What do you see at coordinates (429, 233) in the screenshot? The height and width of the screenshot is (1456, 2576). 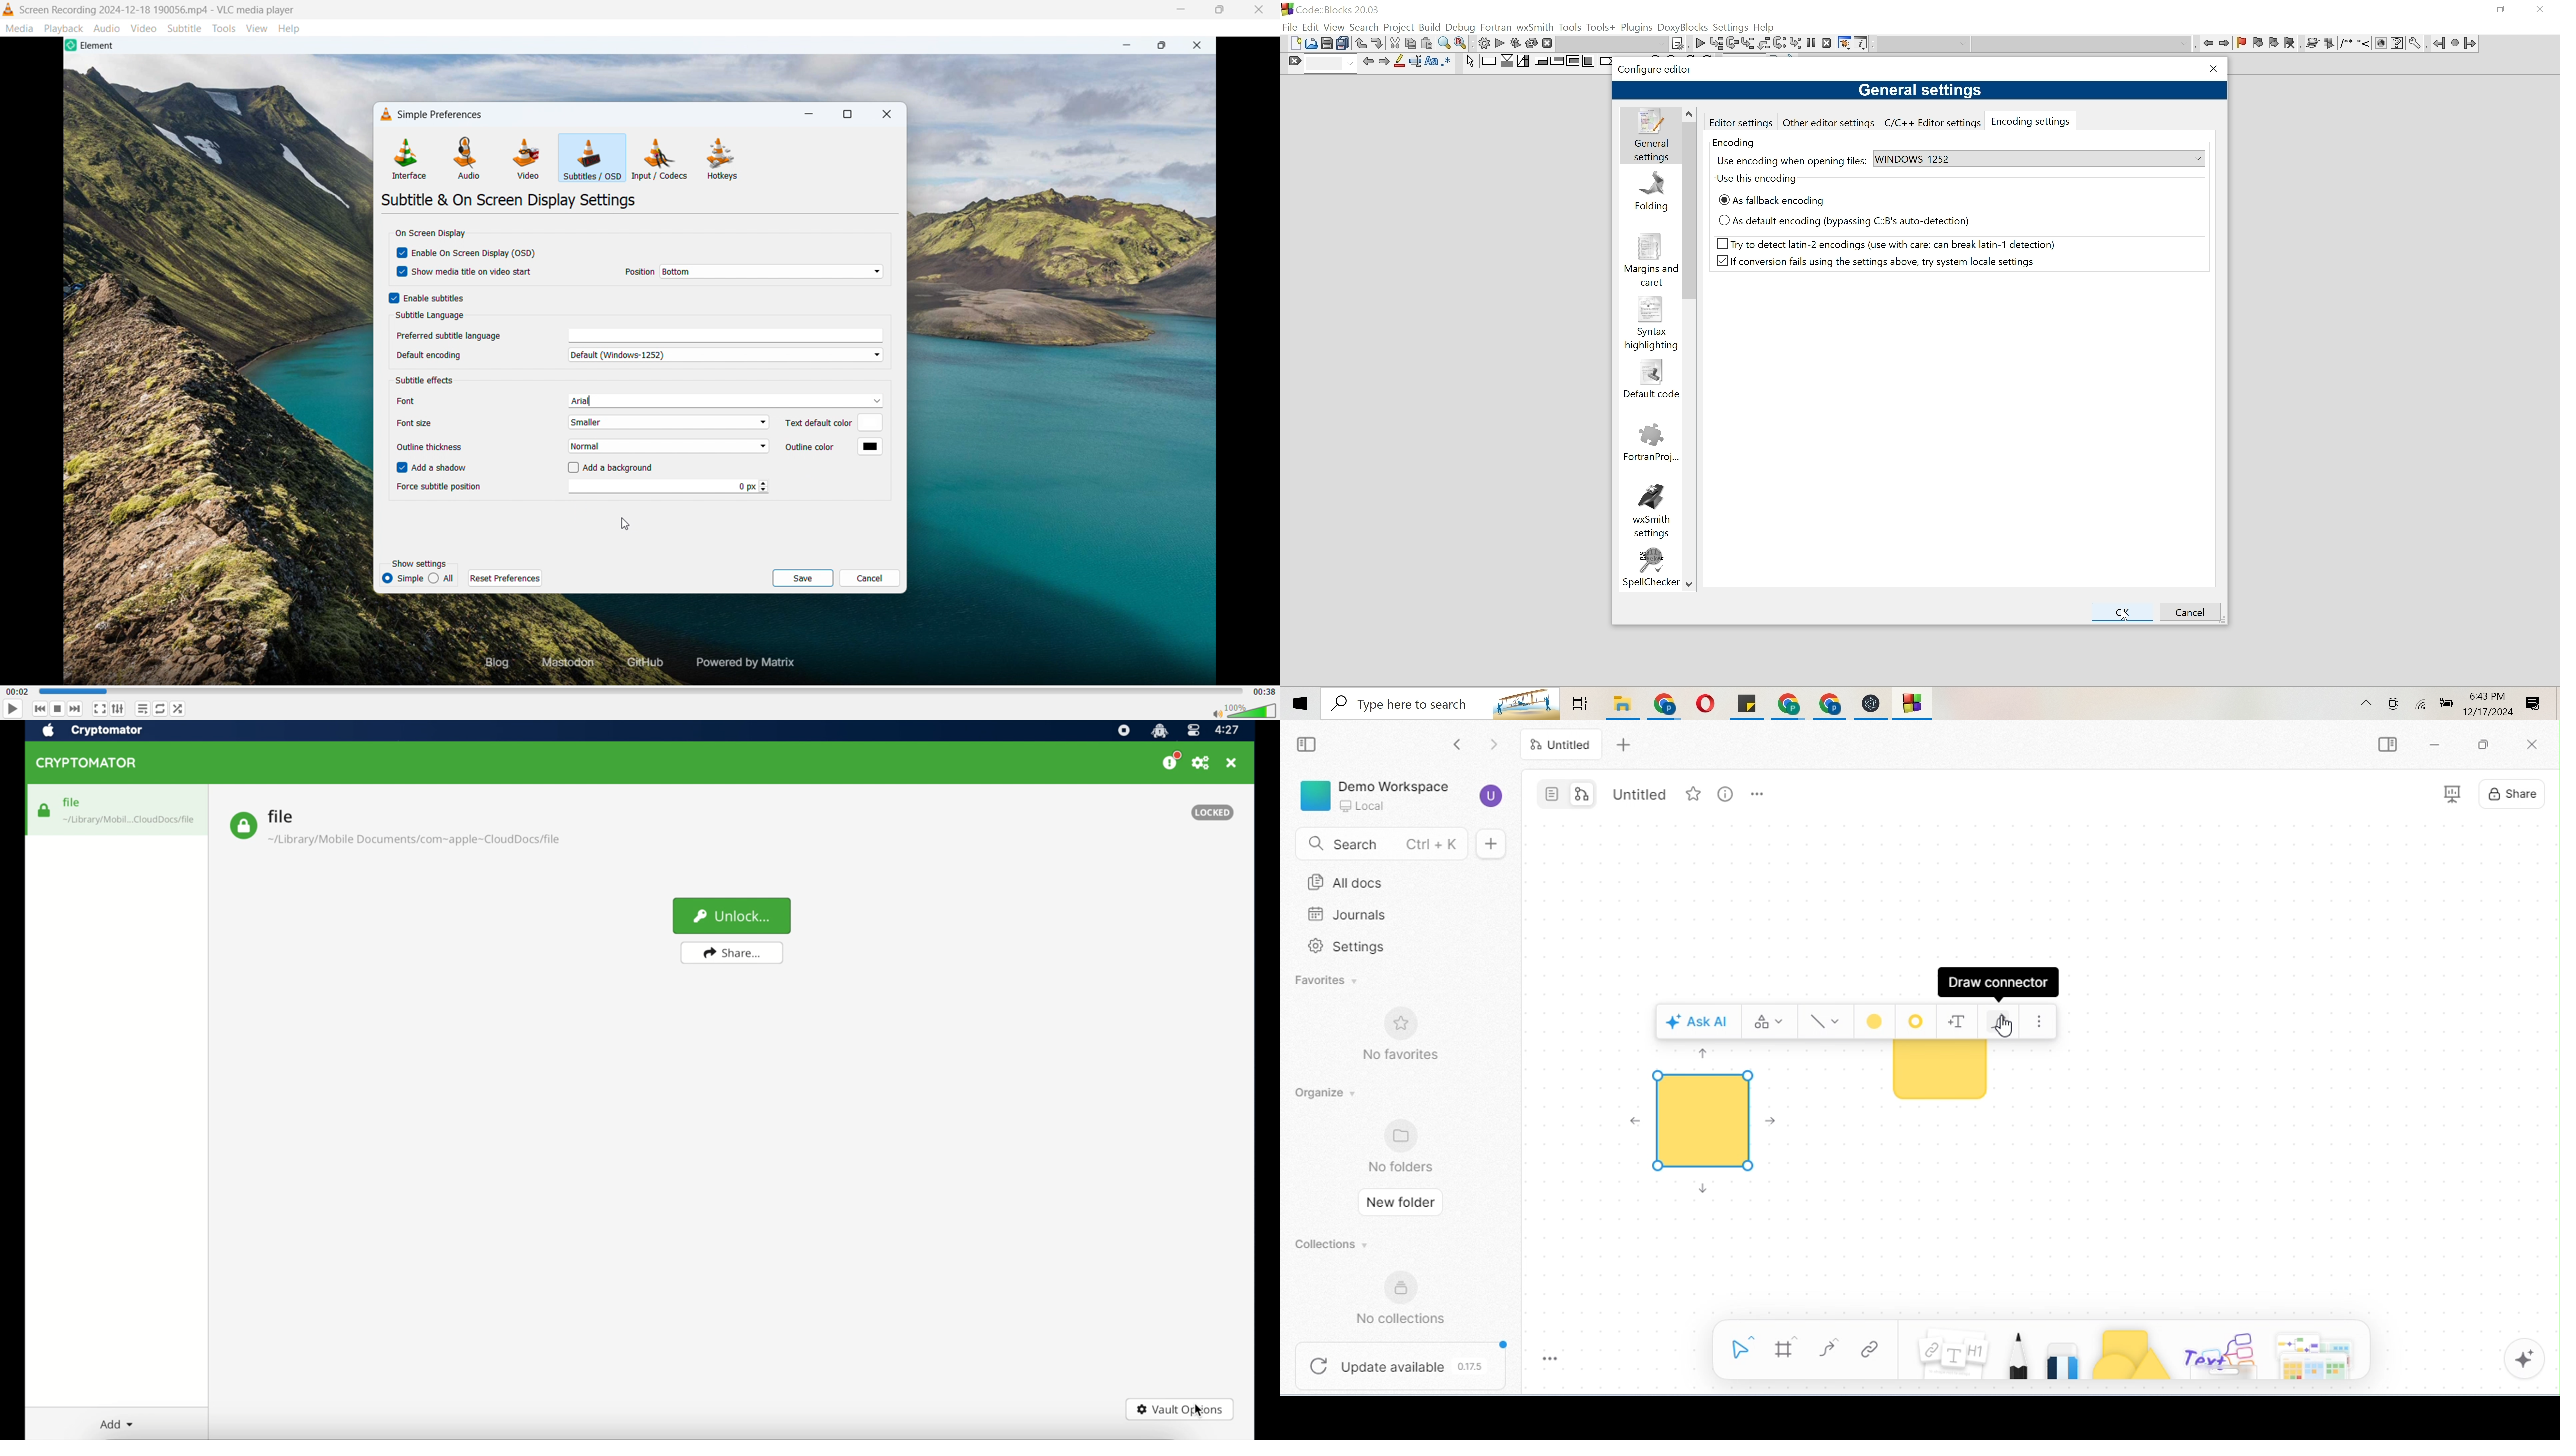 I see `on screen display` at bounding box center [429, 233].